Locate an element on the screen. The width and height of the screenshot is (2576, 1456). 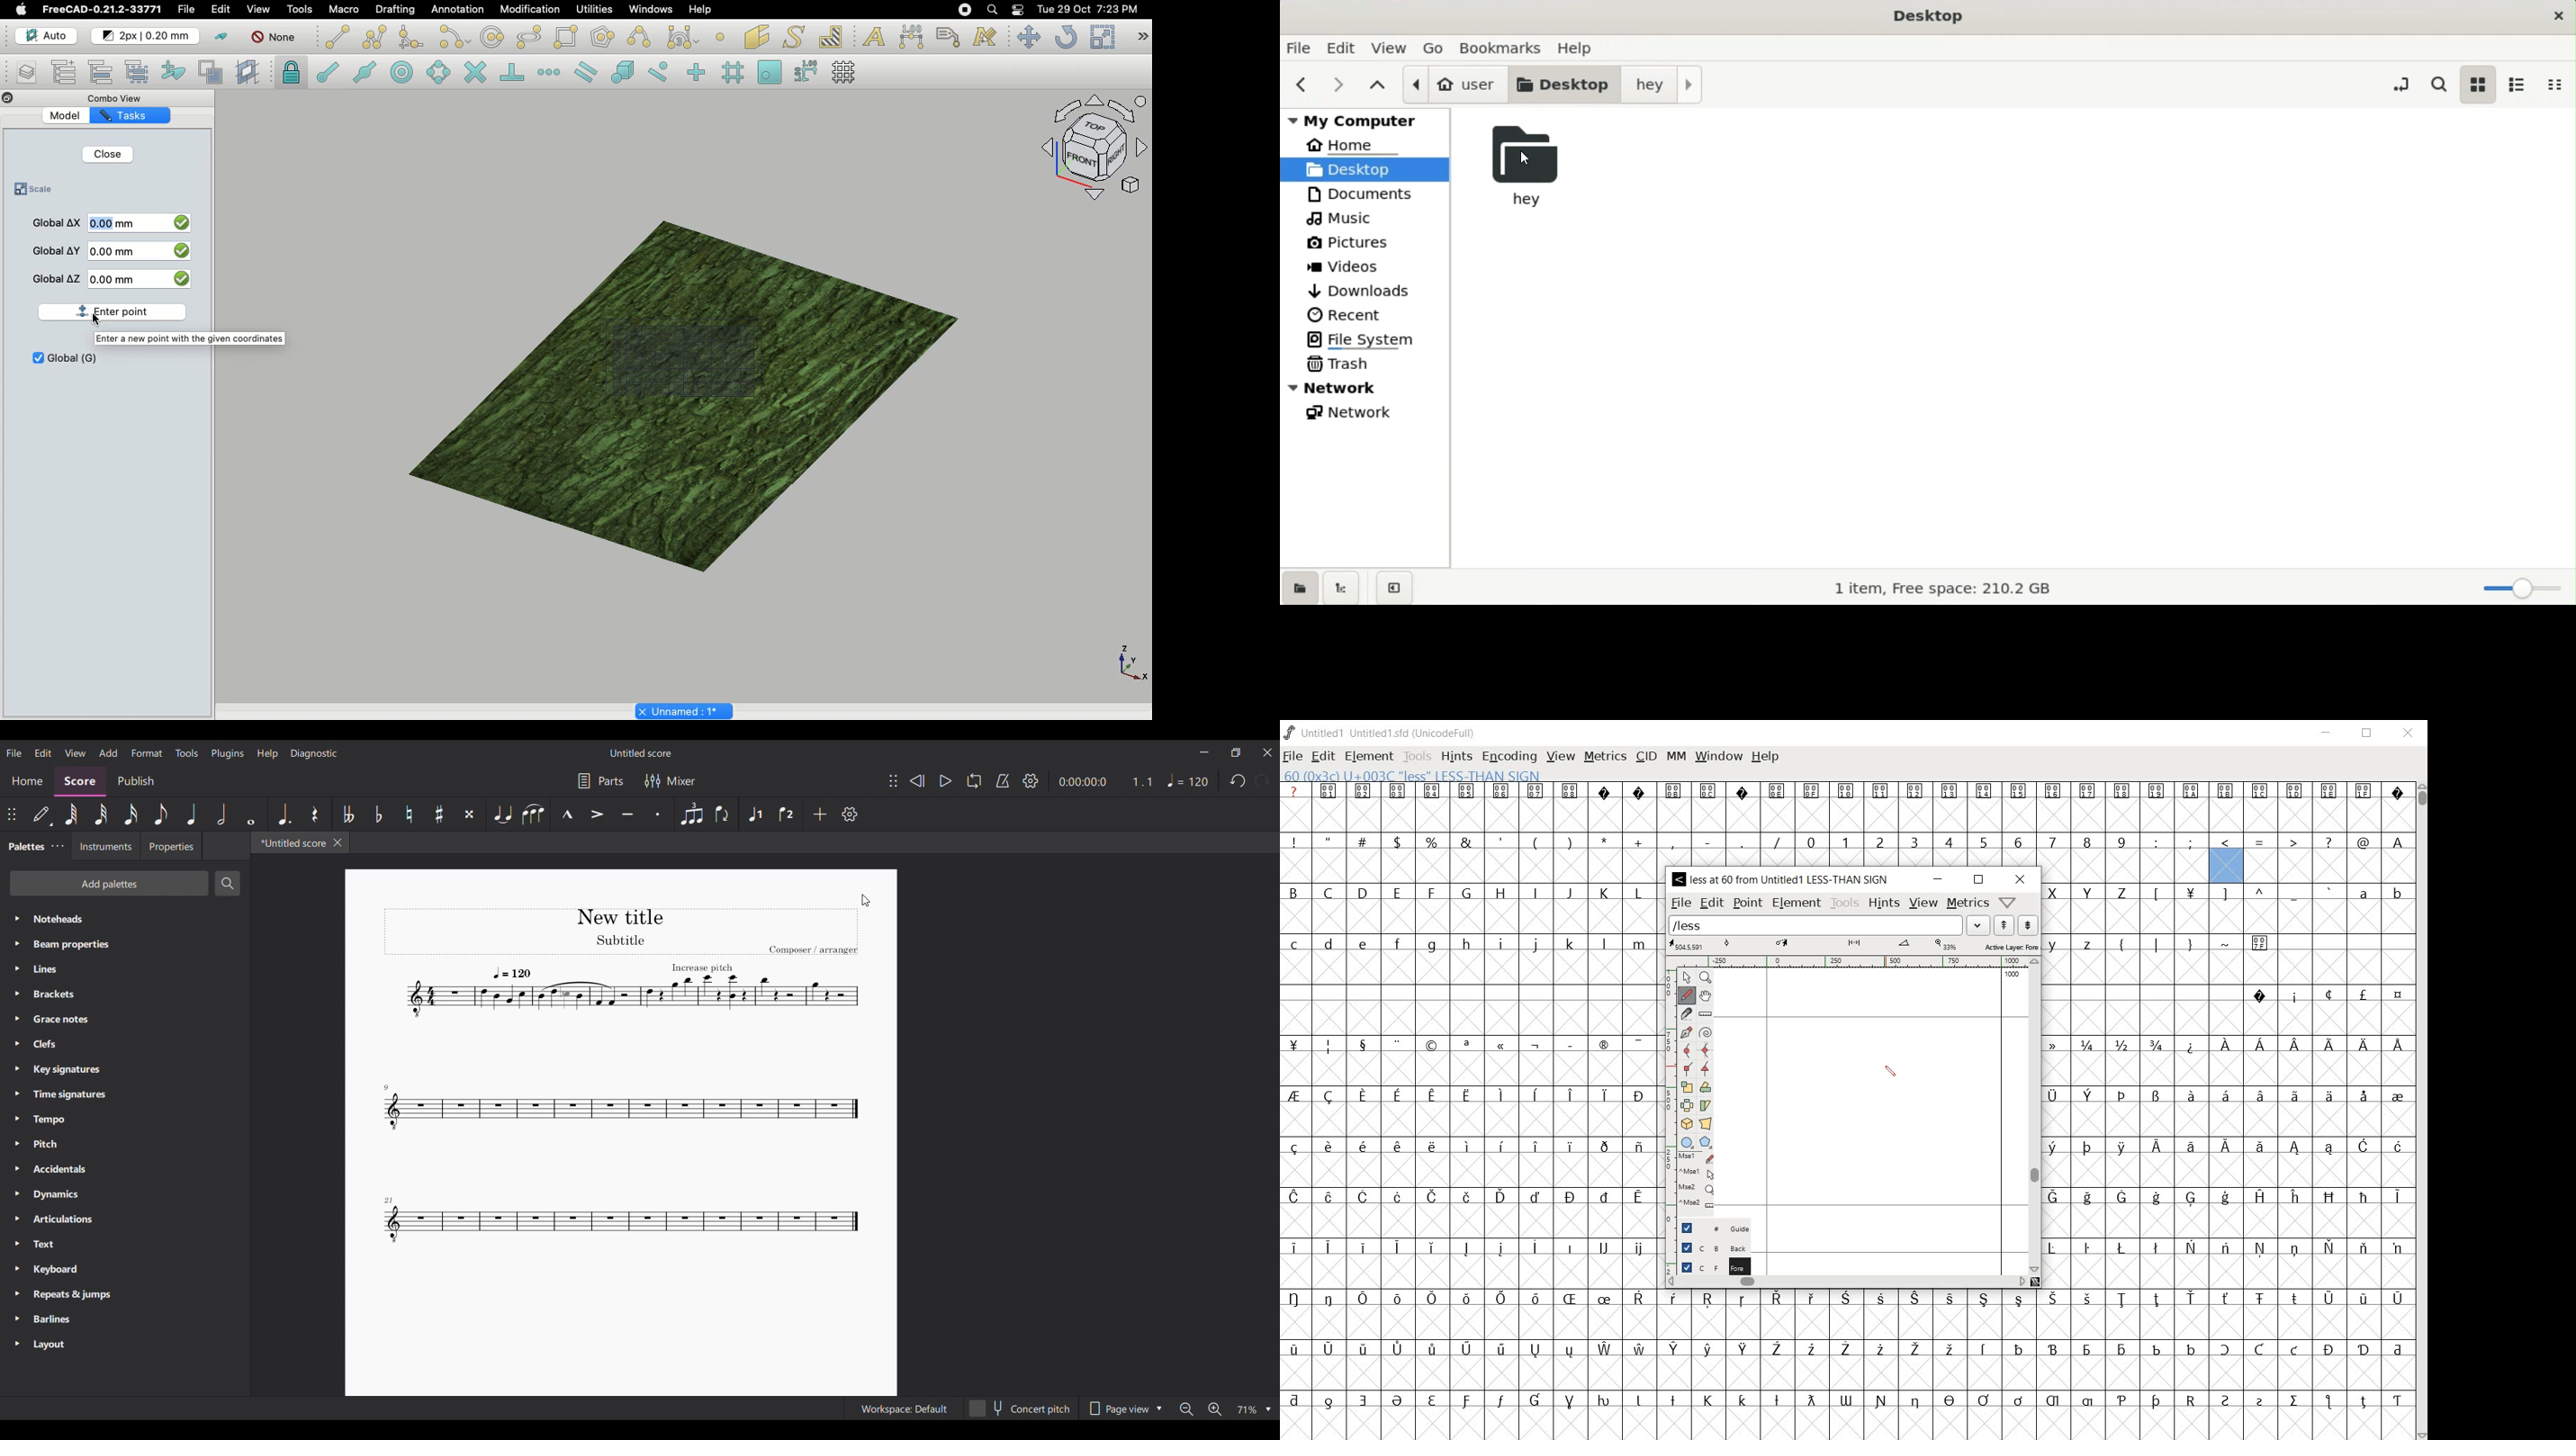
empty cells is located at coordinates (1470, 1272).